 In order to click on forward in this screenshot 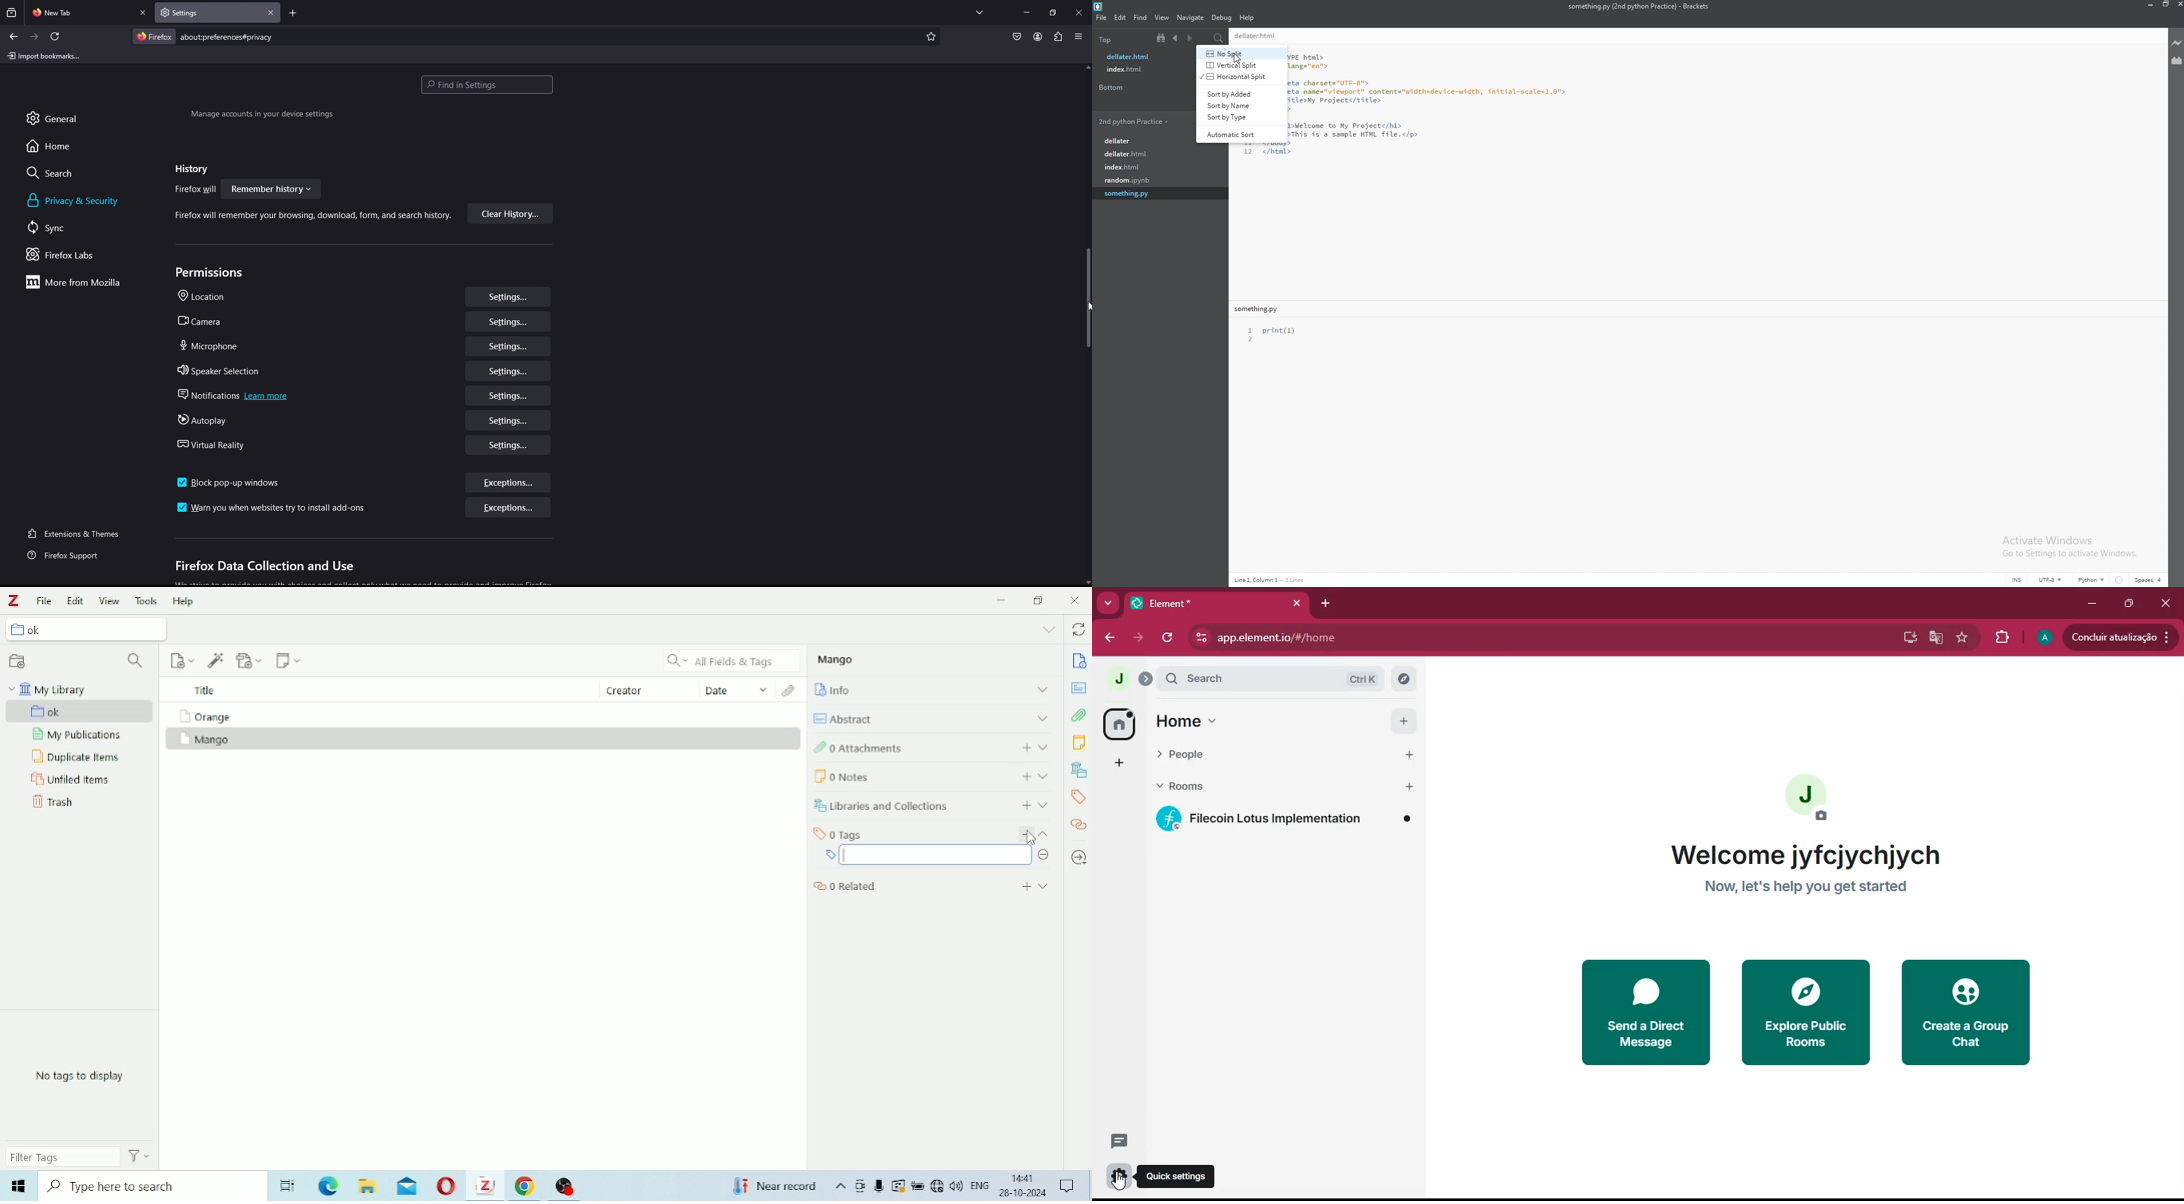, I will do `click(1136, 637)`.